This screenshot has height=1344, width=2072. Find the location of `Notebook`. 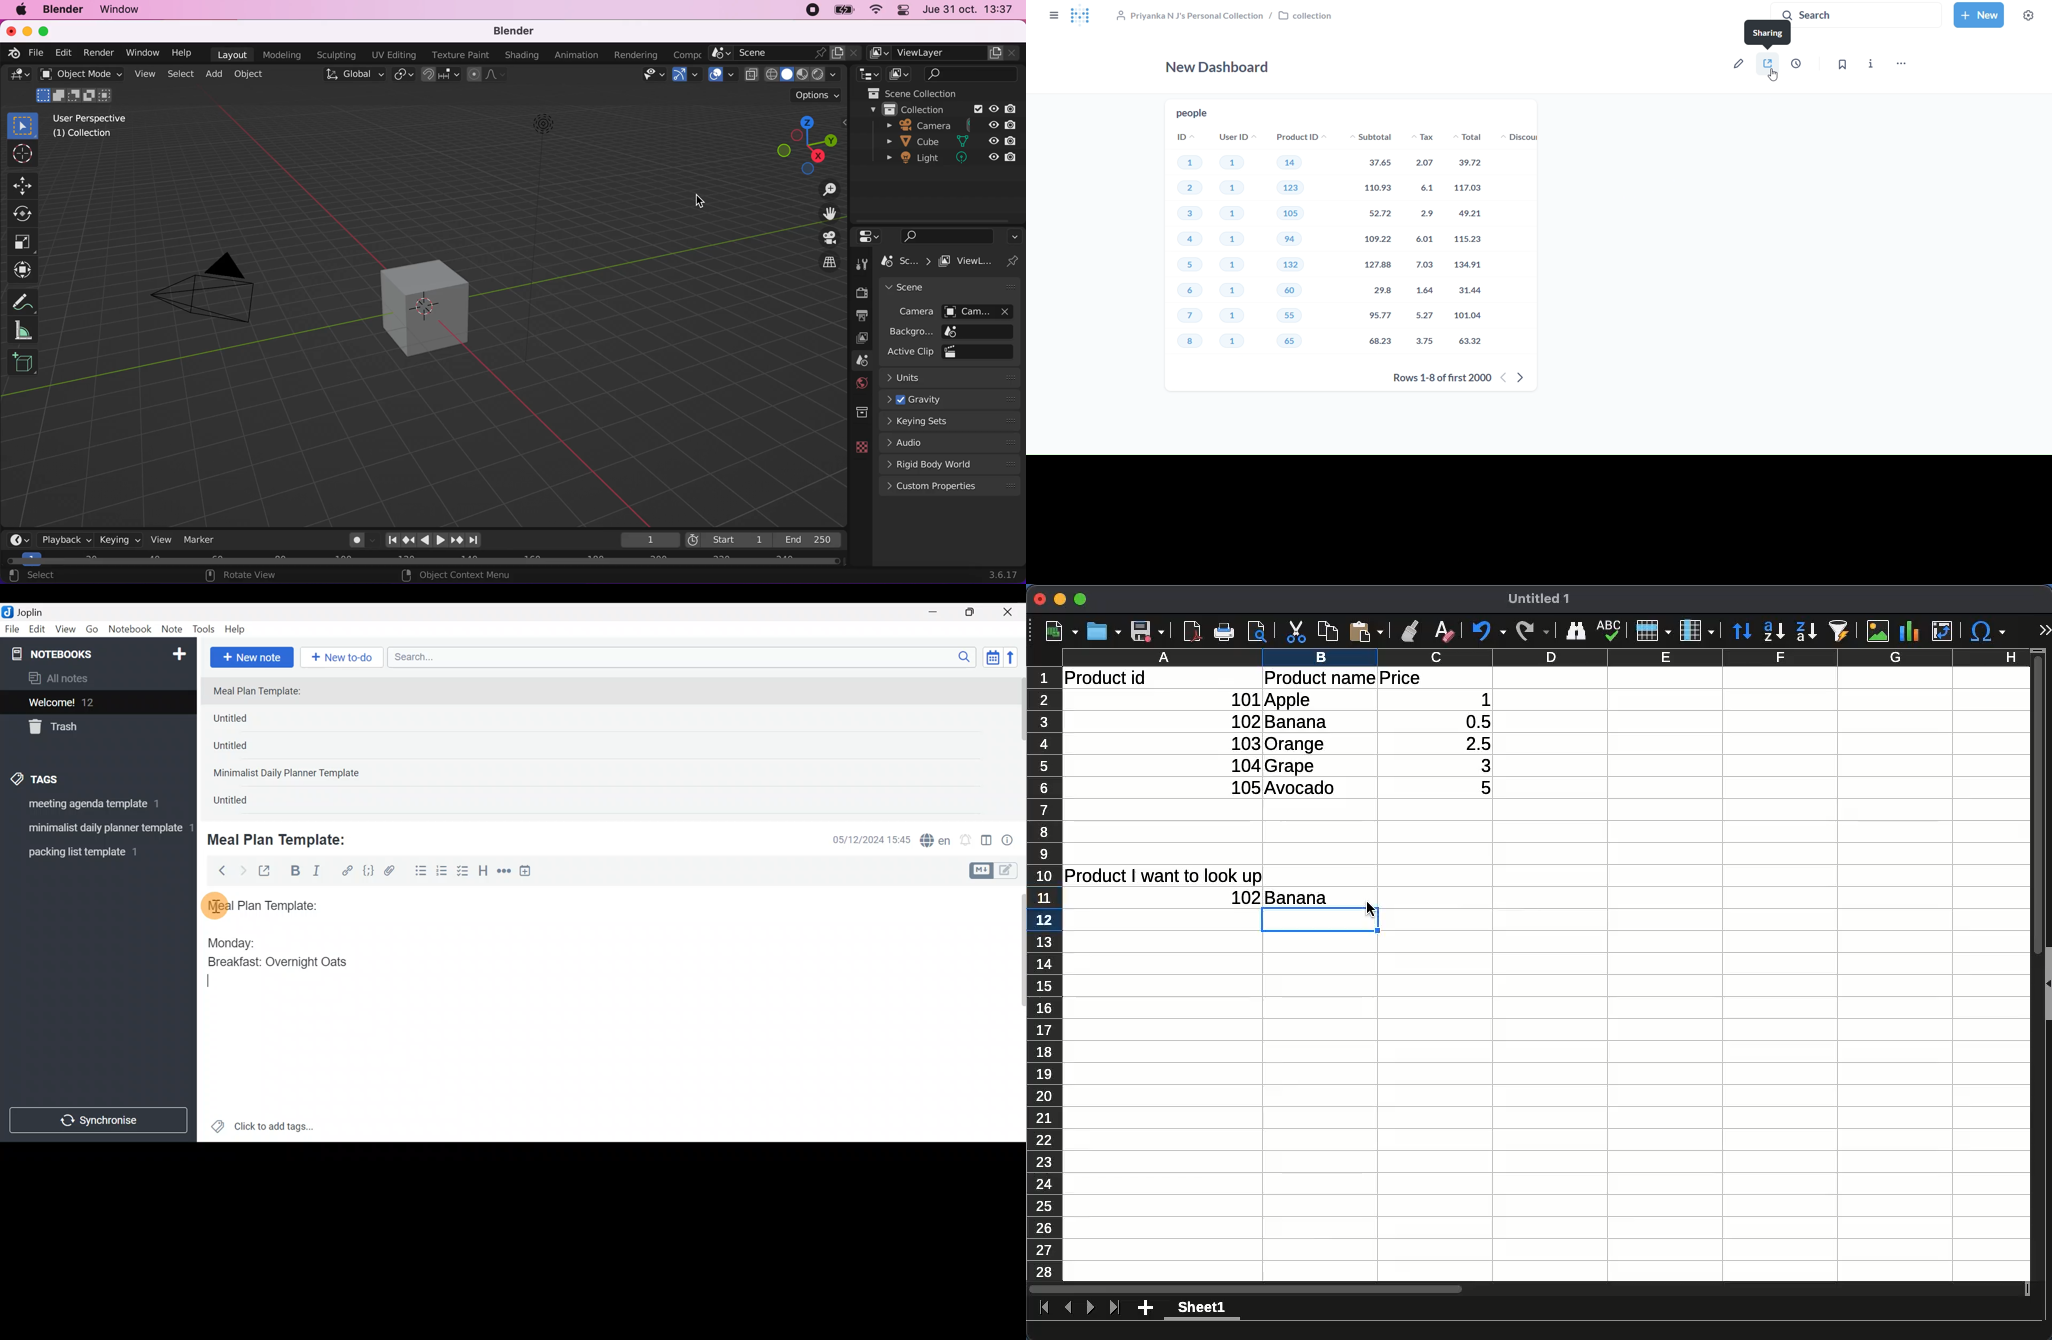

Notebook is located at coordinates (130, 629).